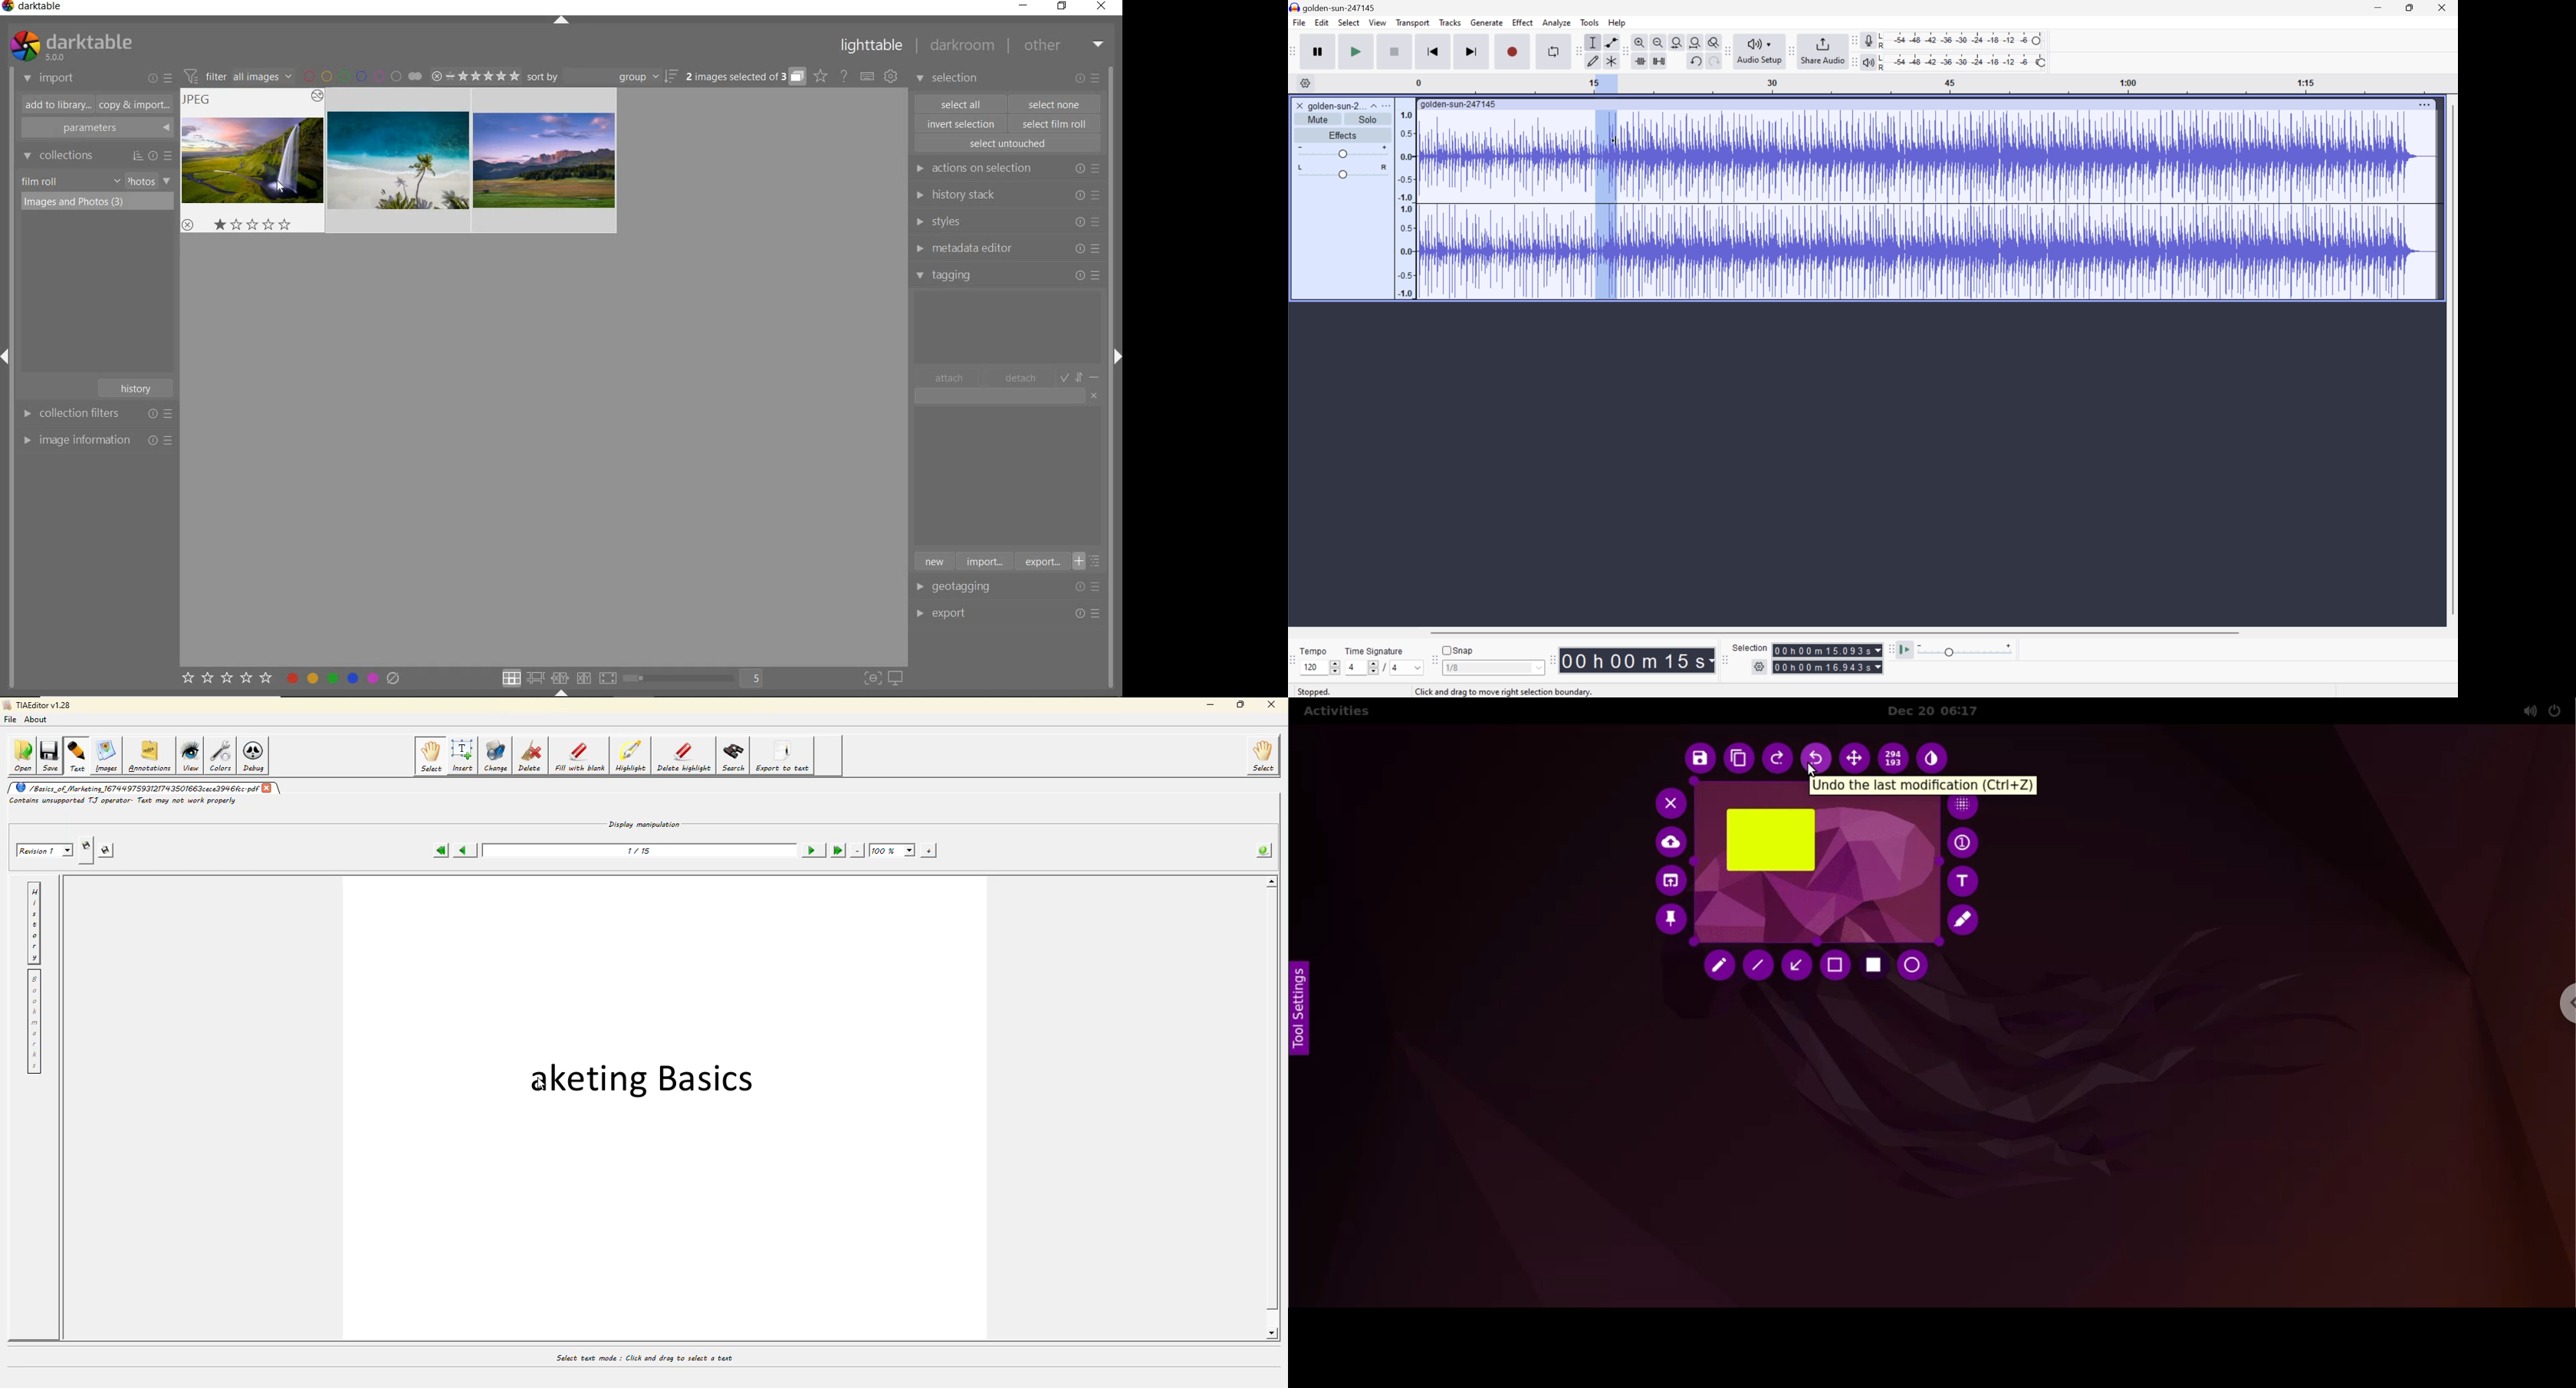  I want to click on Scroll Bar, so click(2451, 361).